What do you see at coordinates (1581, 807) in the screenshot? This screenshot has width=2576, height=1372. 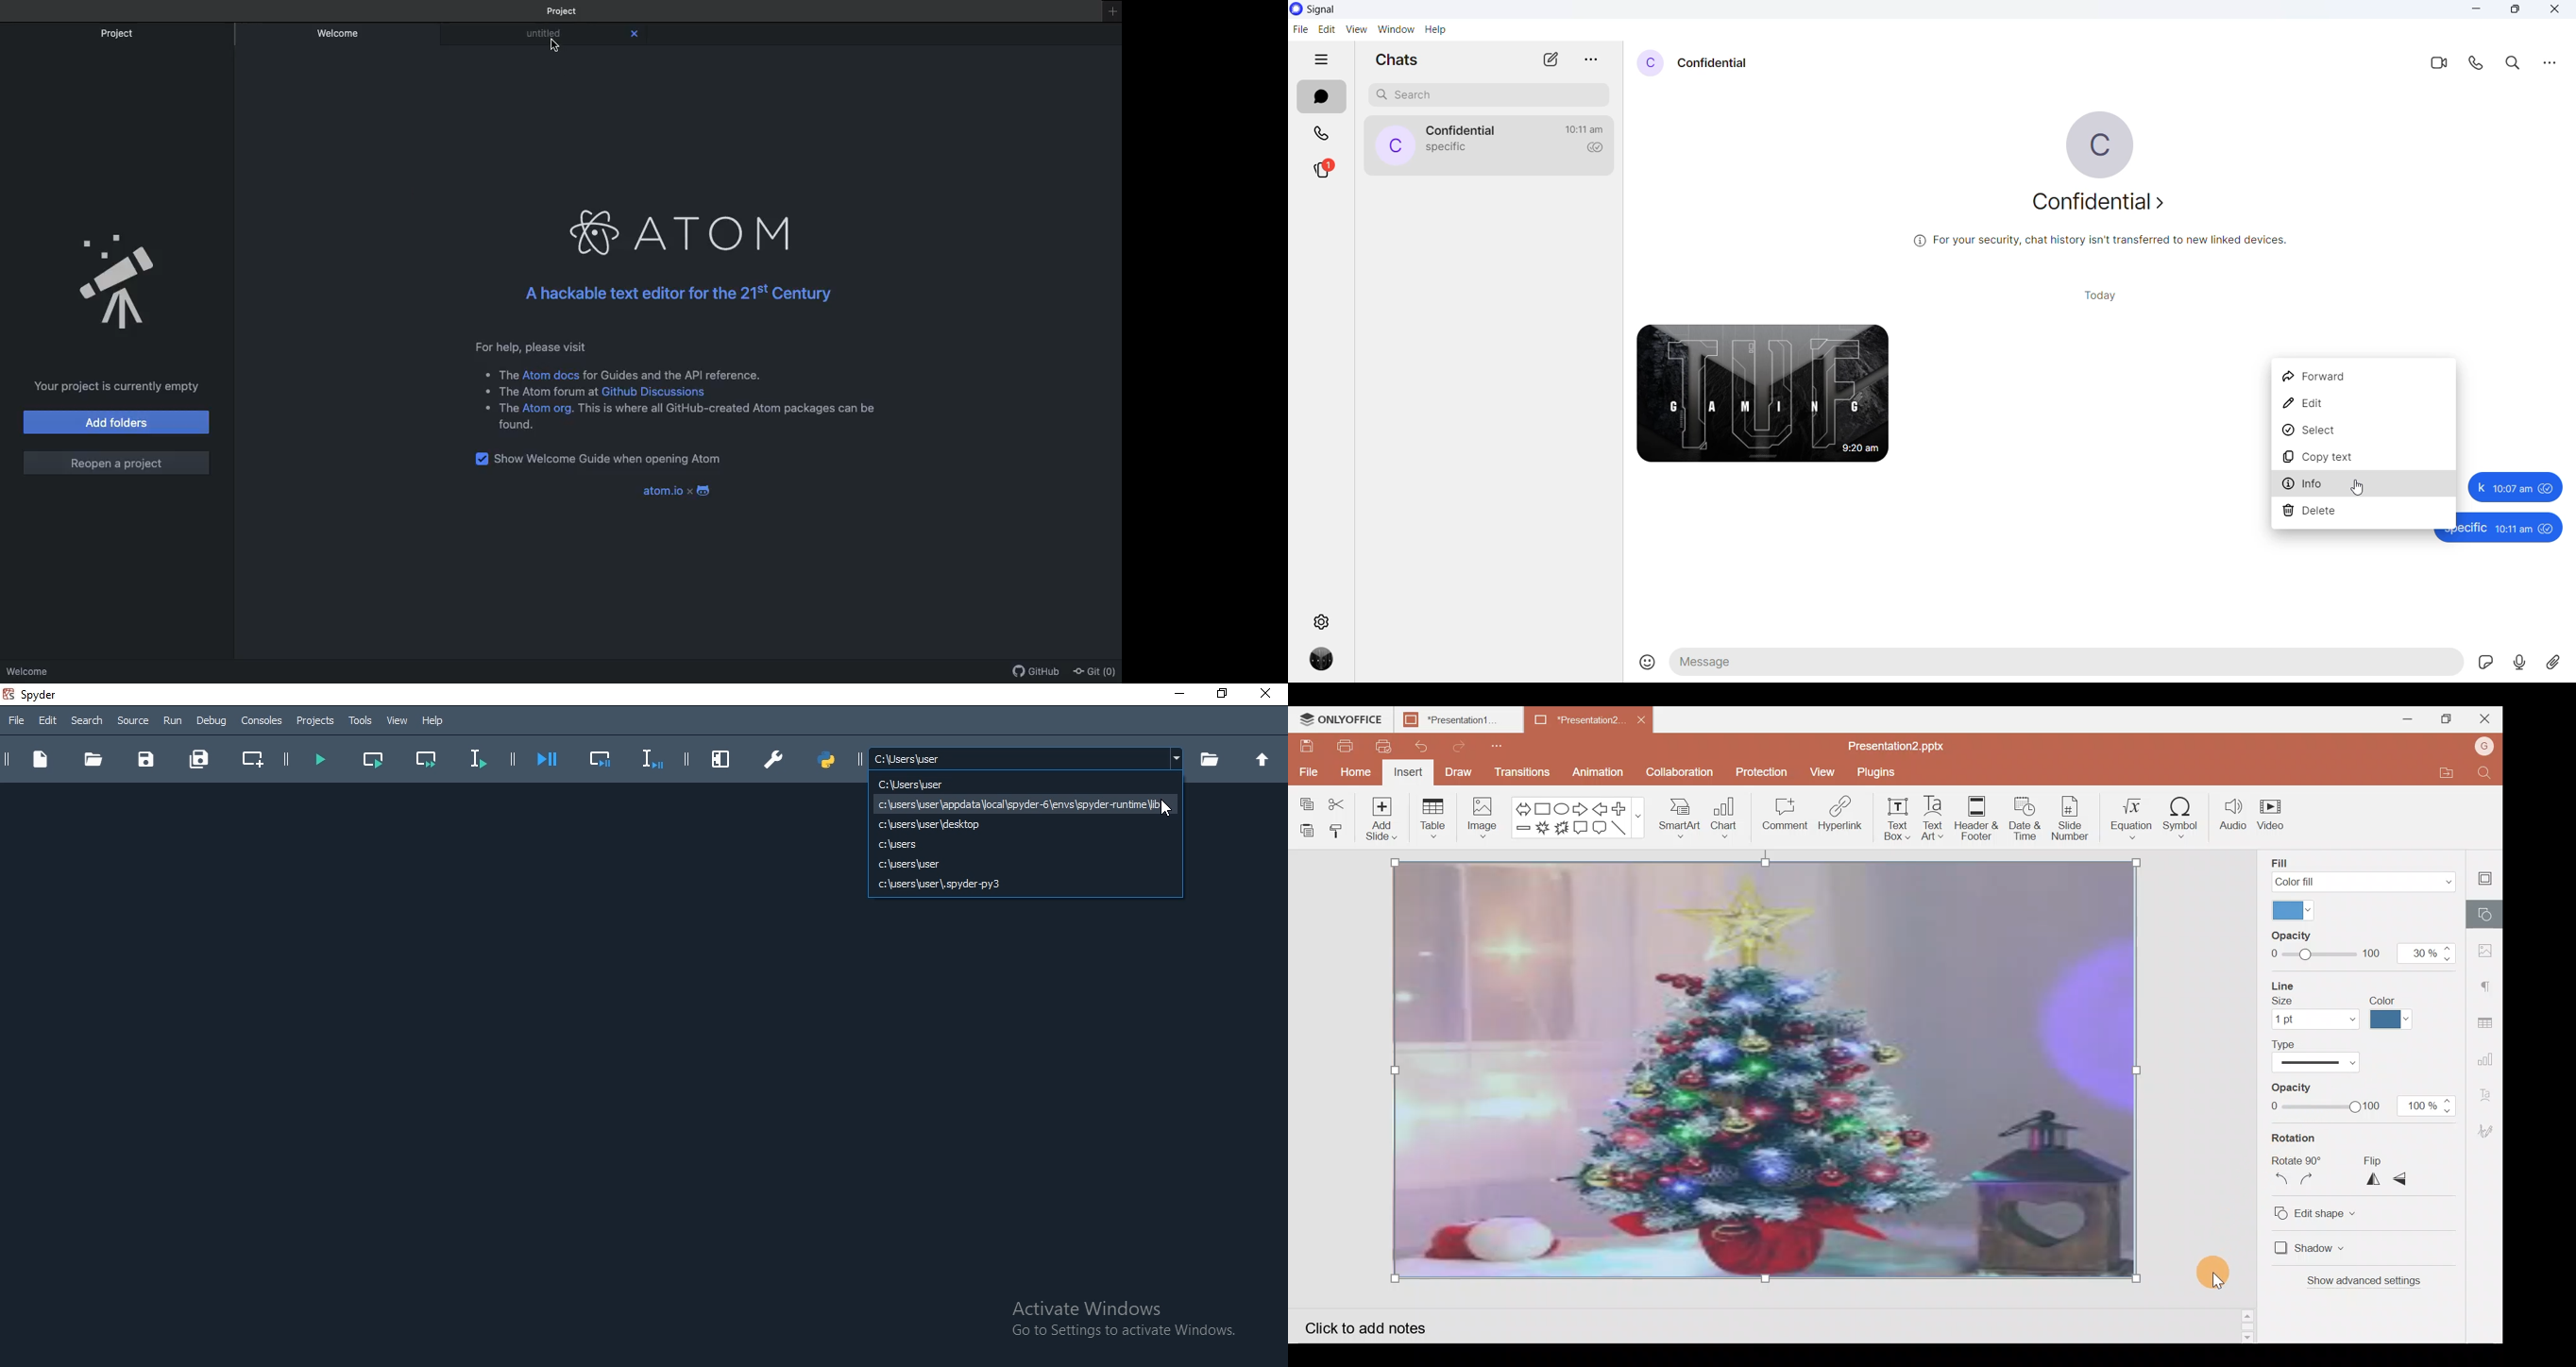 I see `Right arrow` at bounding box center [1581, 807].